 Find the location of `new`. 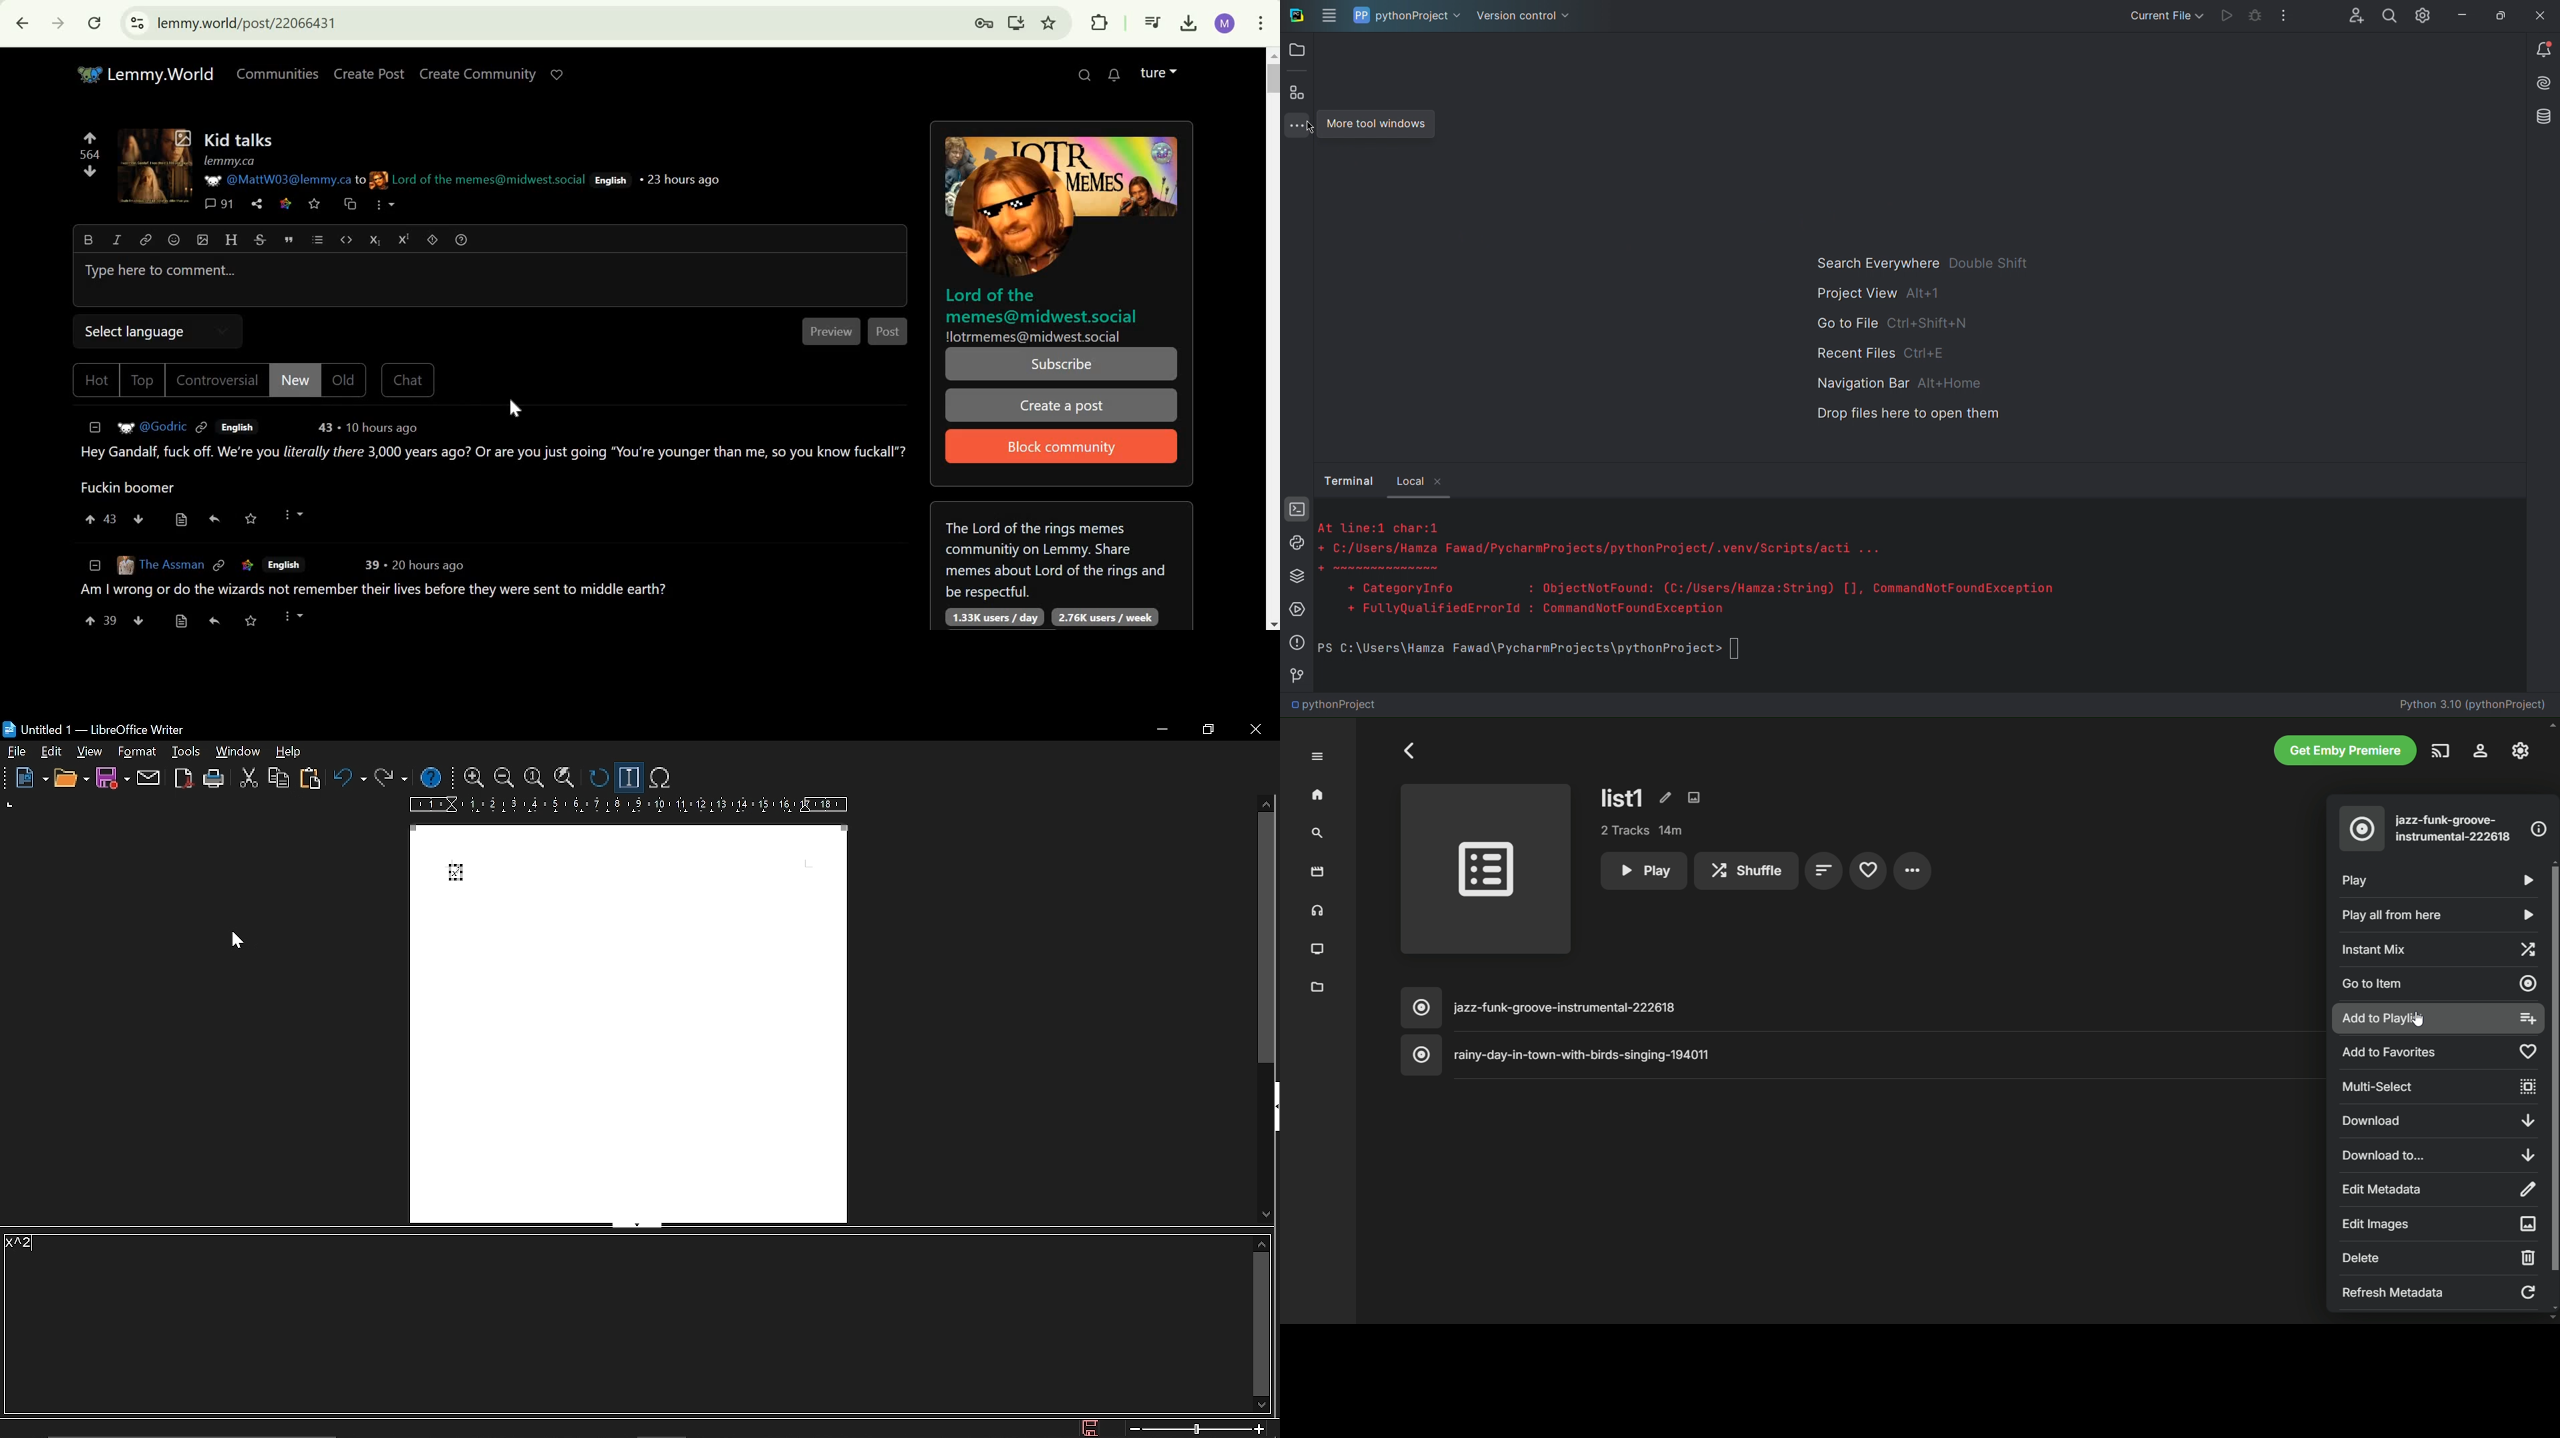

new is located at coordinates (34, 778).